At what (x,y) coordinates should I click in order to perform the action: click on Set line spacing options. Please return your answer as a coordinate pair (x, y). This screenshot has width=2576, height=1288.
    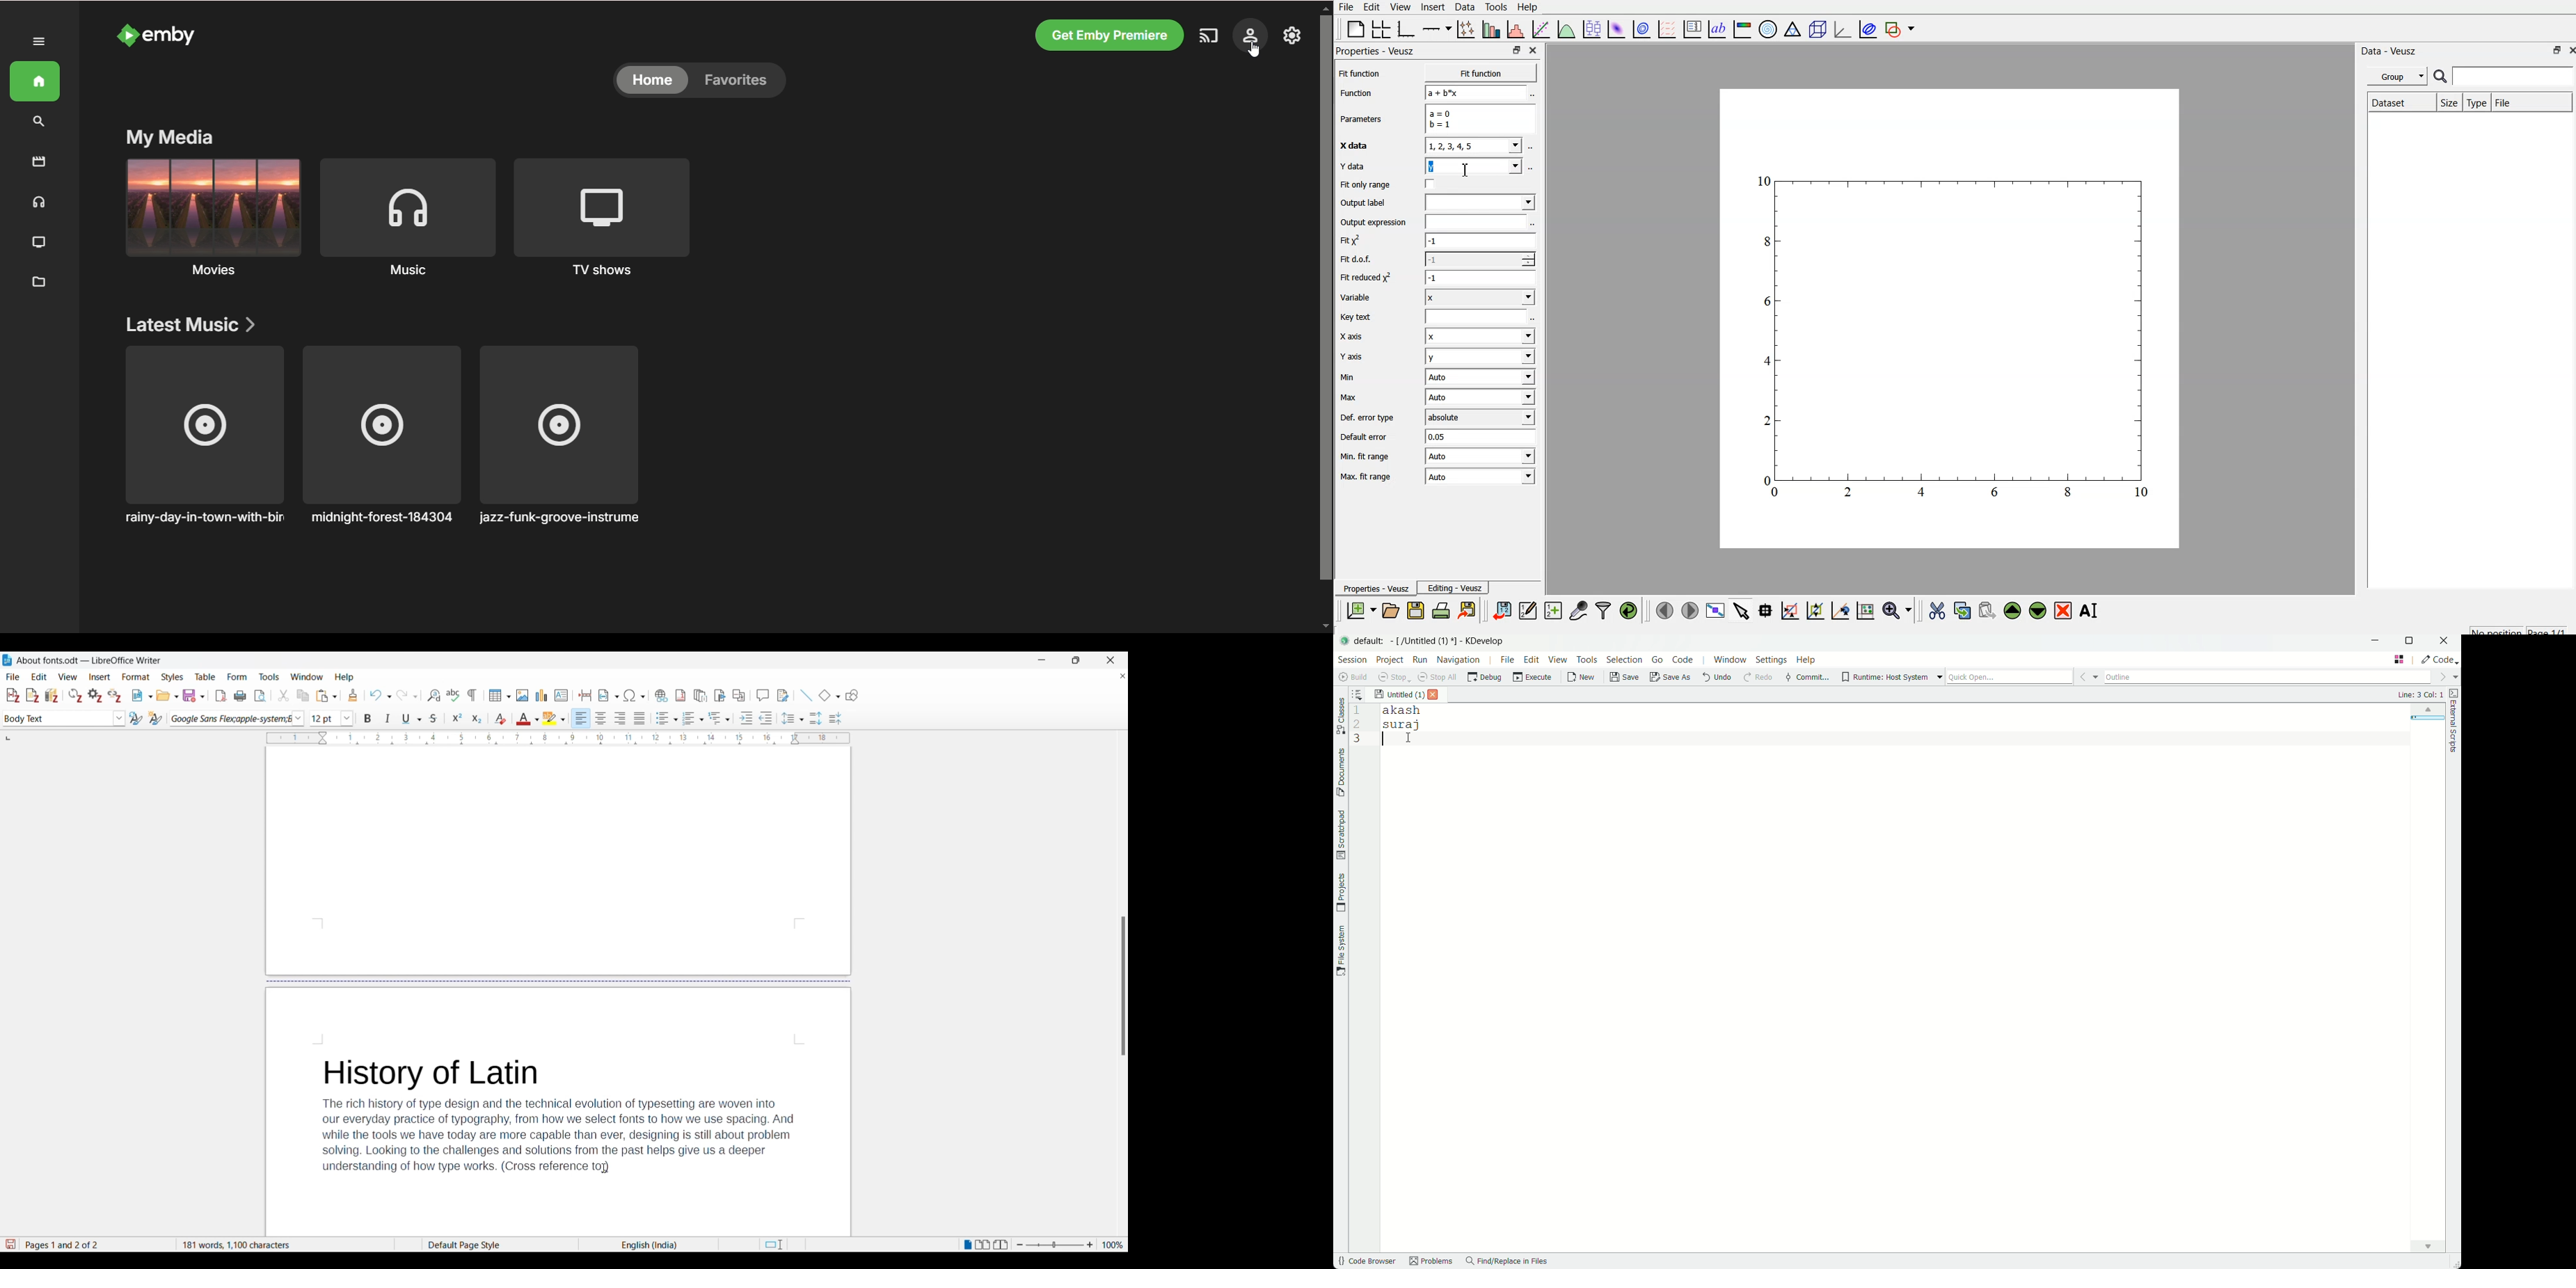
    Looking at the image, I should click on (793, 719).